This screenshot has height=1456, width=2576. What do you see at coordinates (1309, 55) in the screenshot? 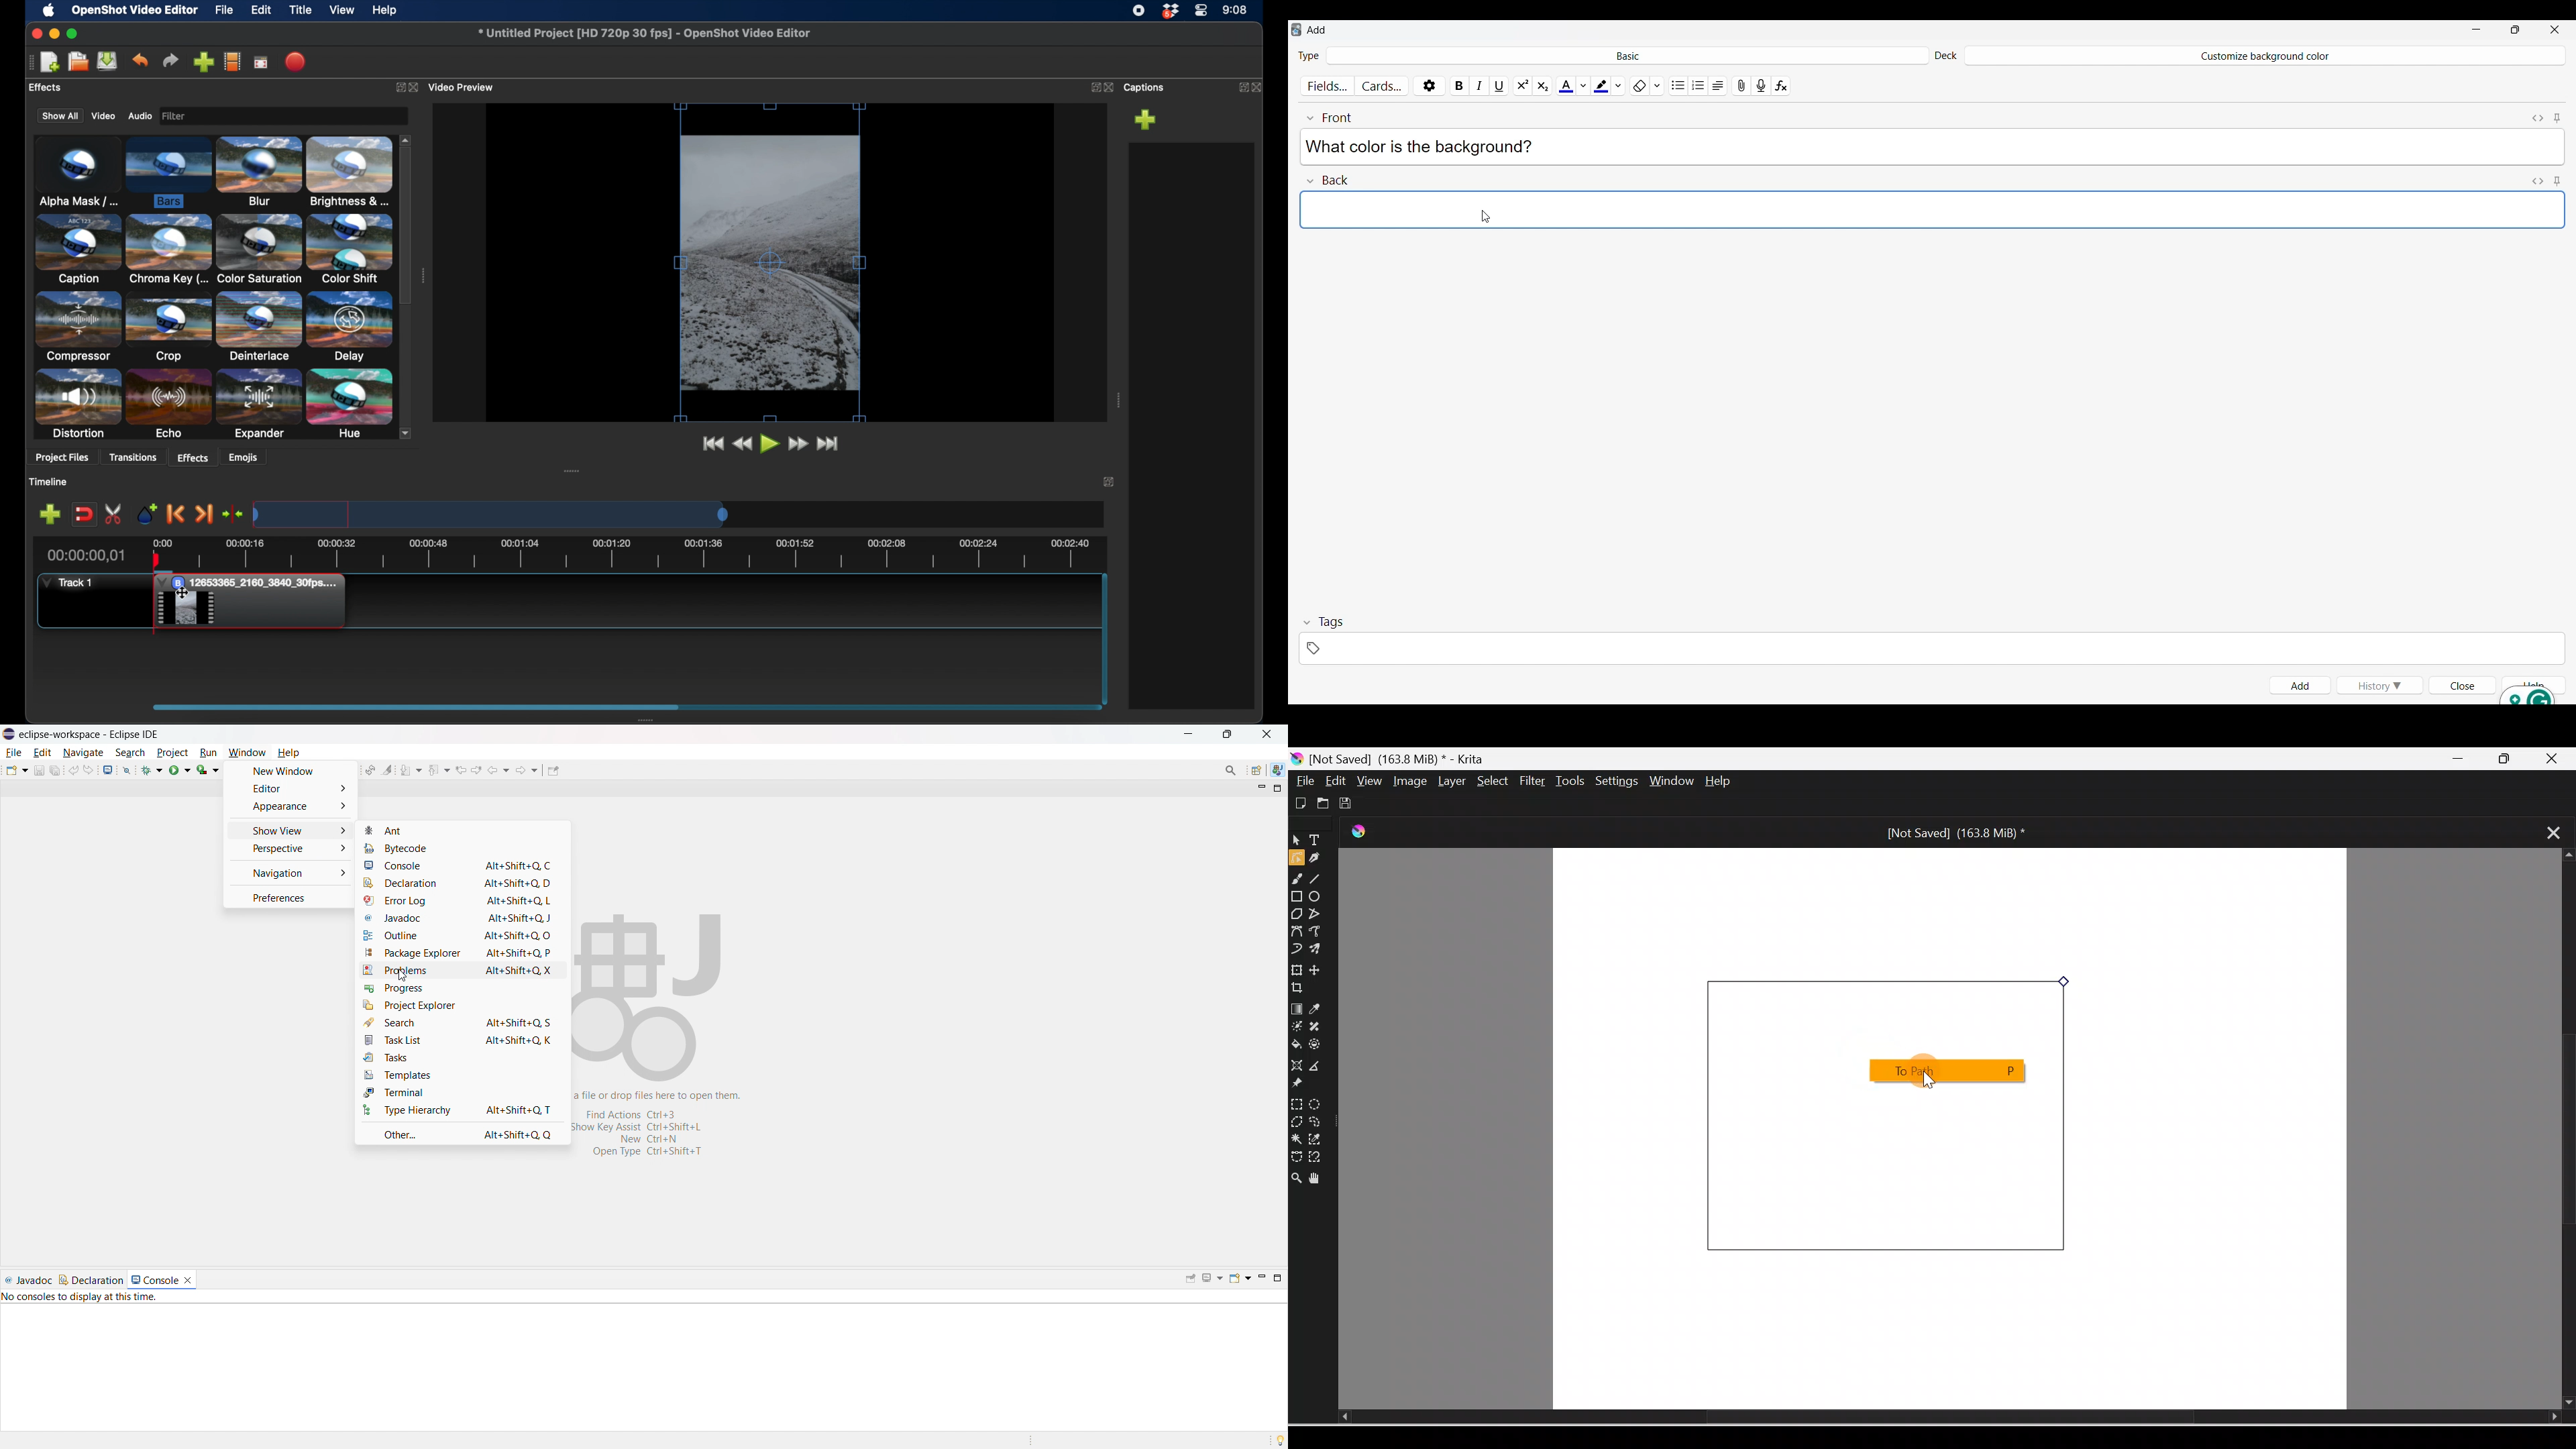
I see `Indicates Type of card` at bounding box center [1309, 55].